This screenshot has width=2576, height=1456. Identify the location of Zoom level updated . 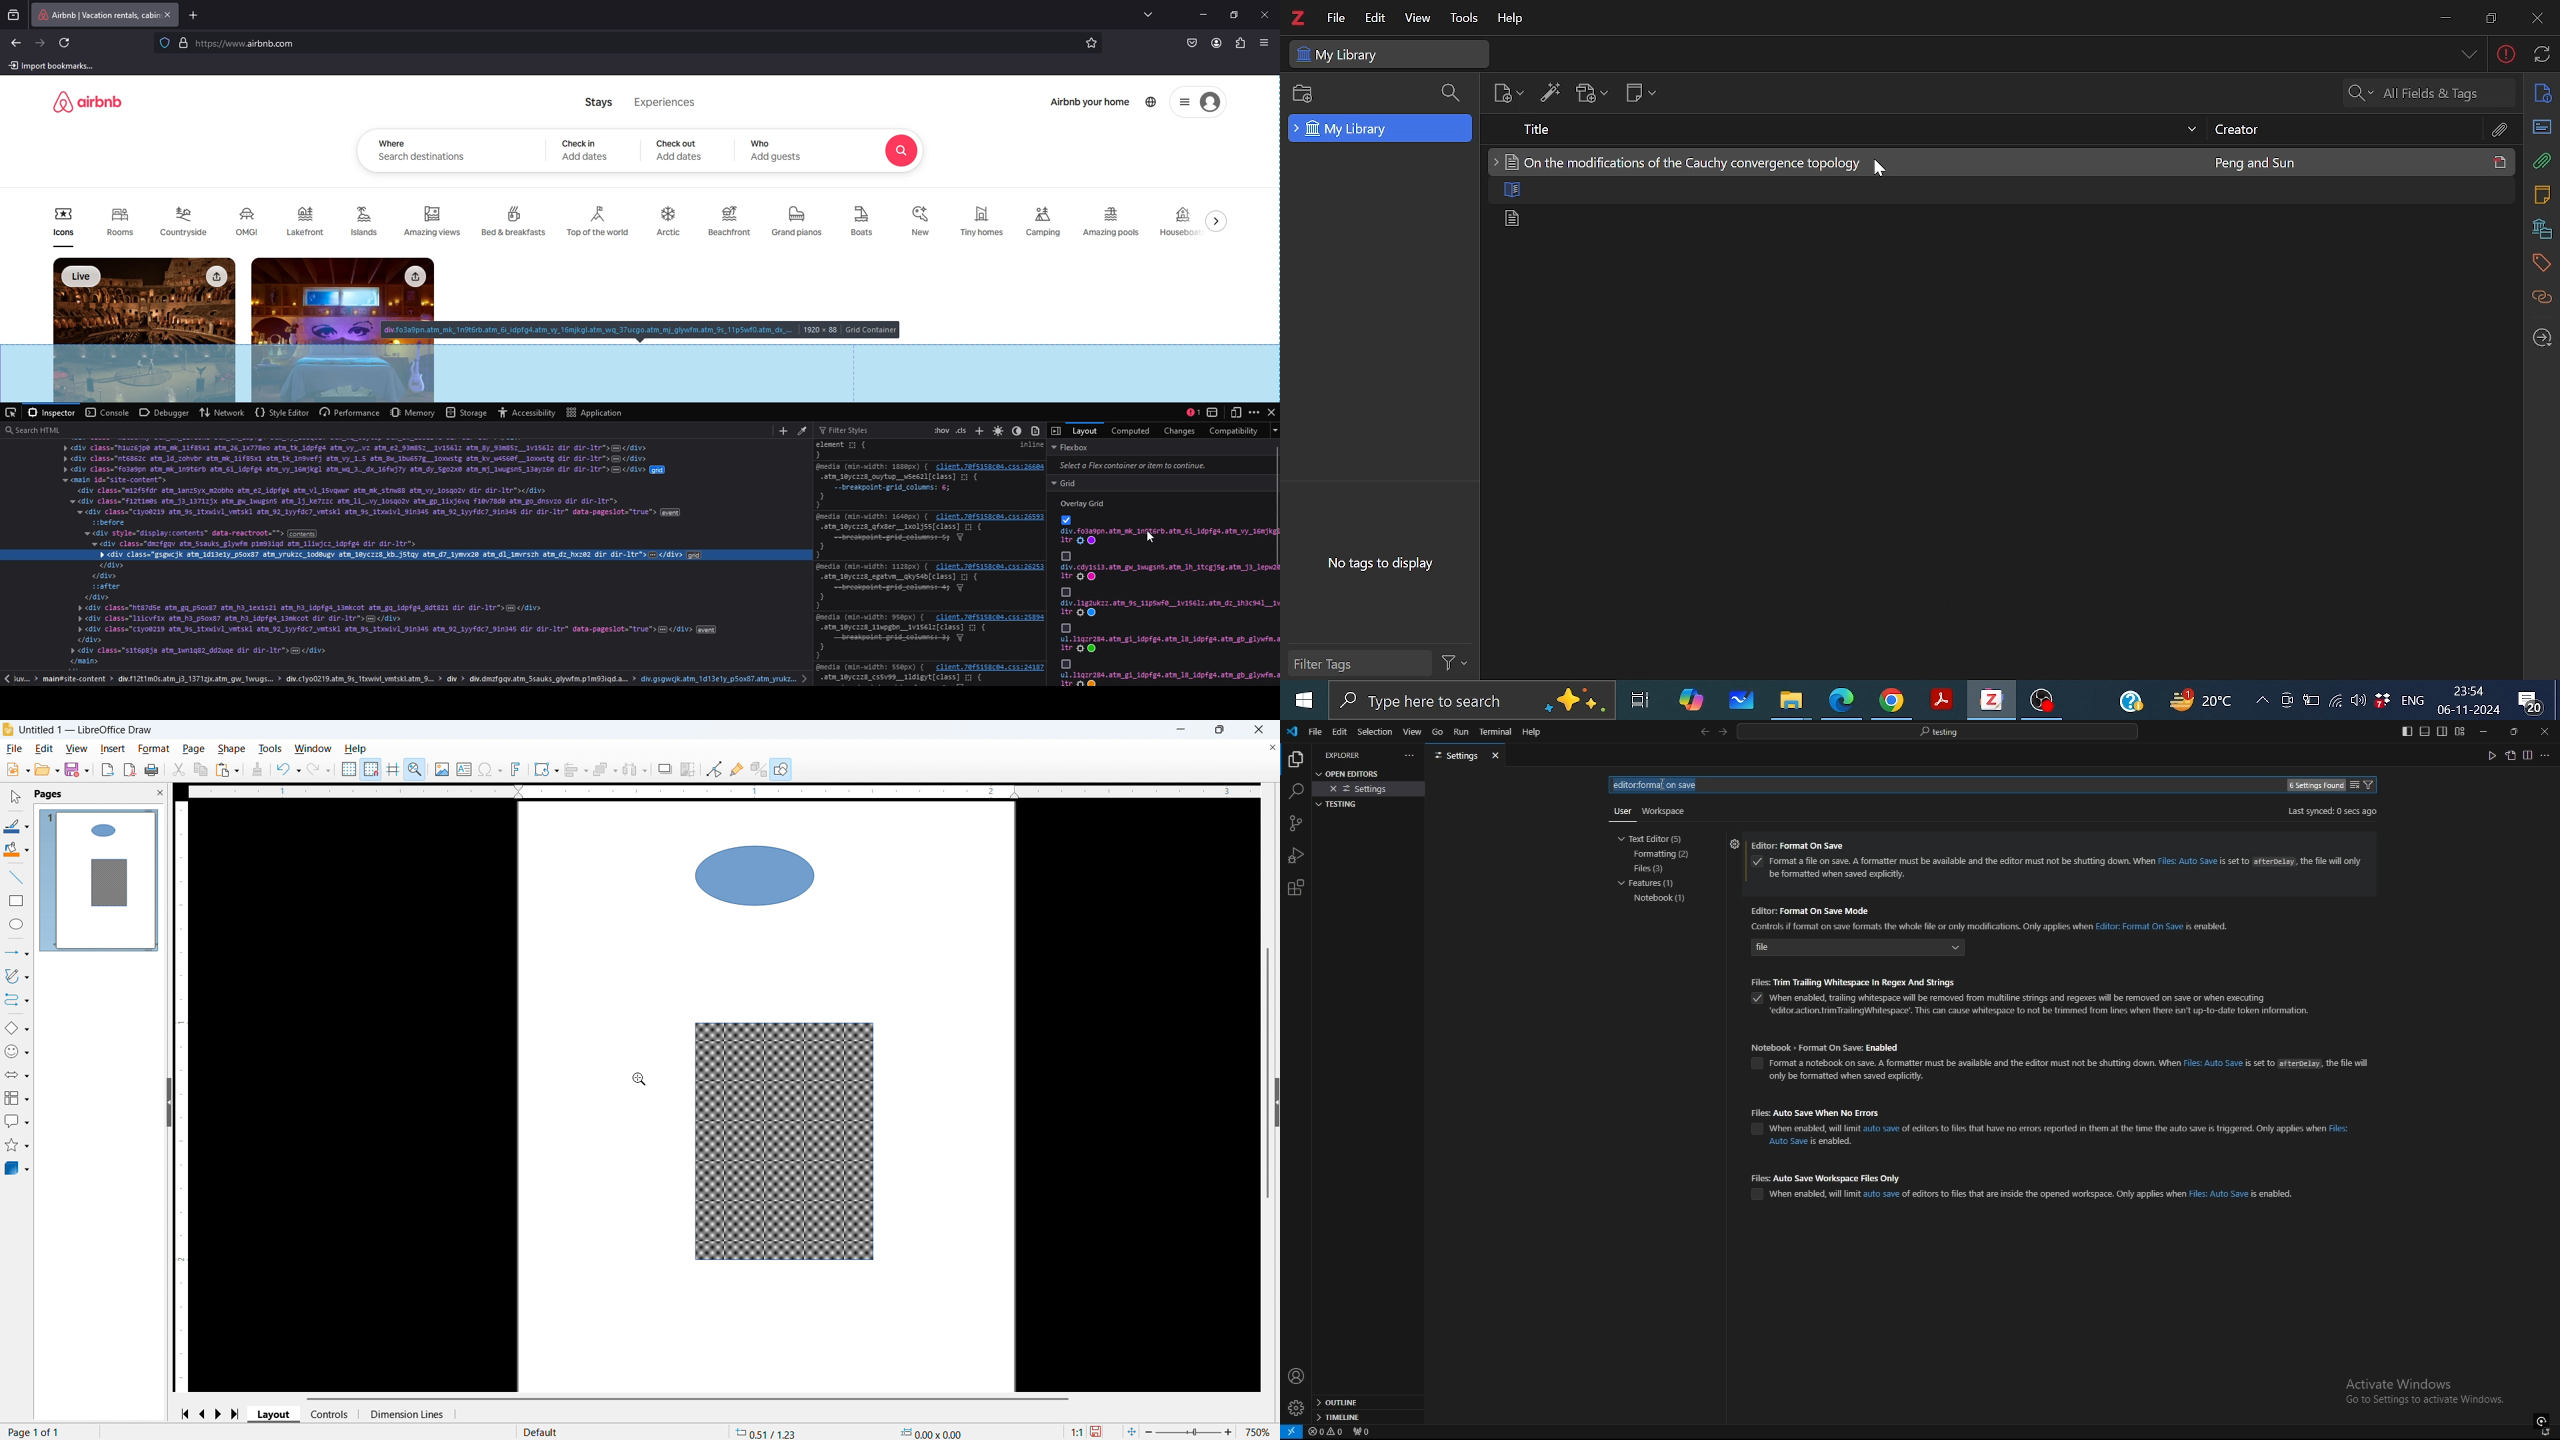
(1260, 1431).